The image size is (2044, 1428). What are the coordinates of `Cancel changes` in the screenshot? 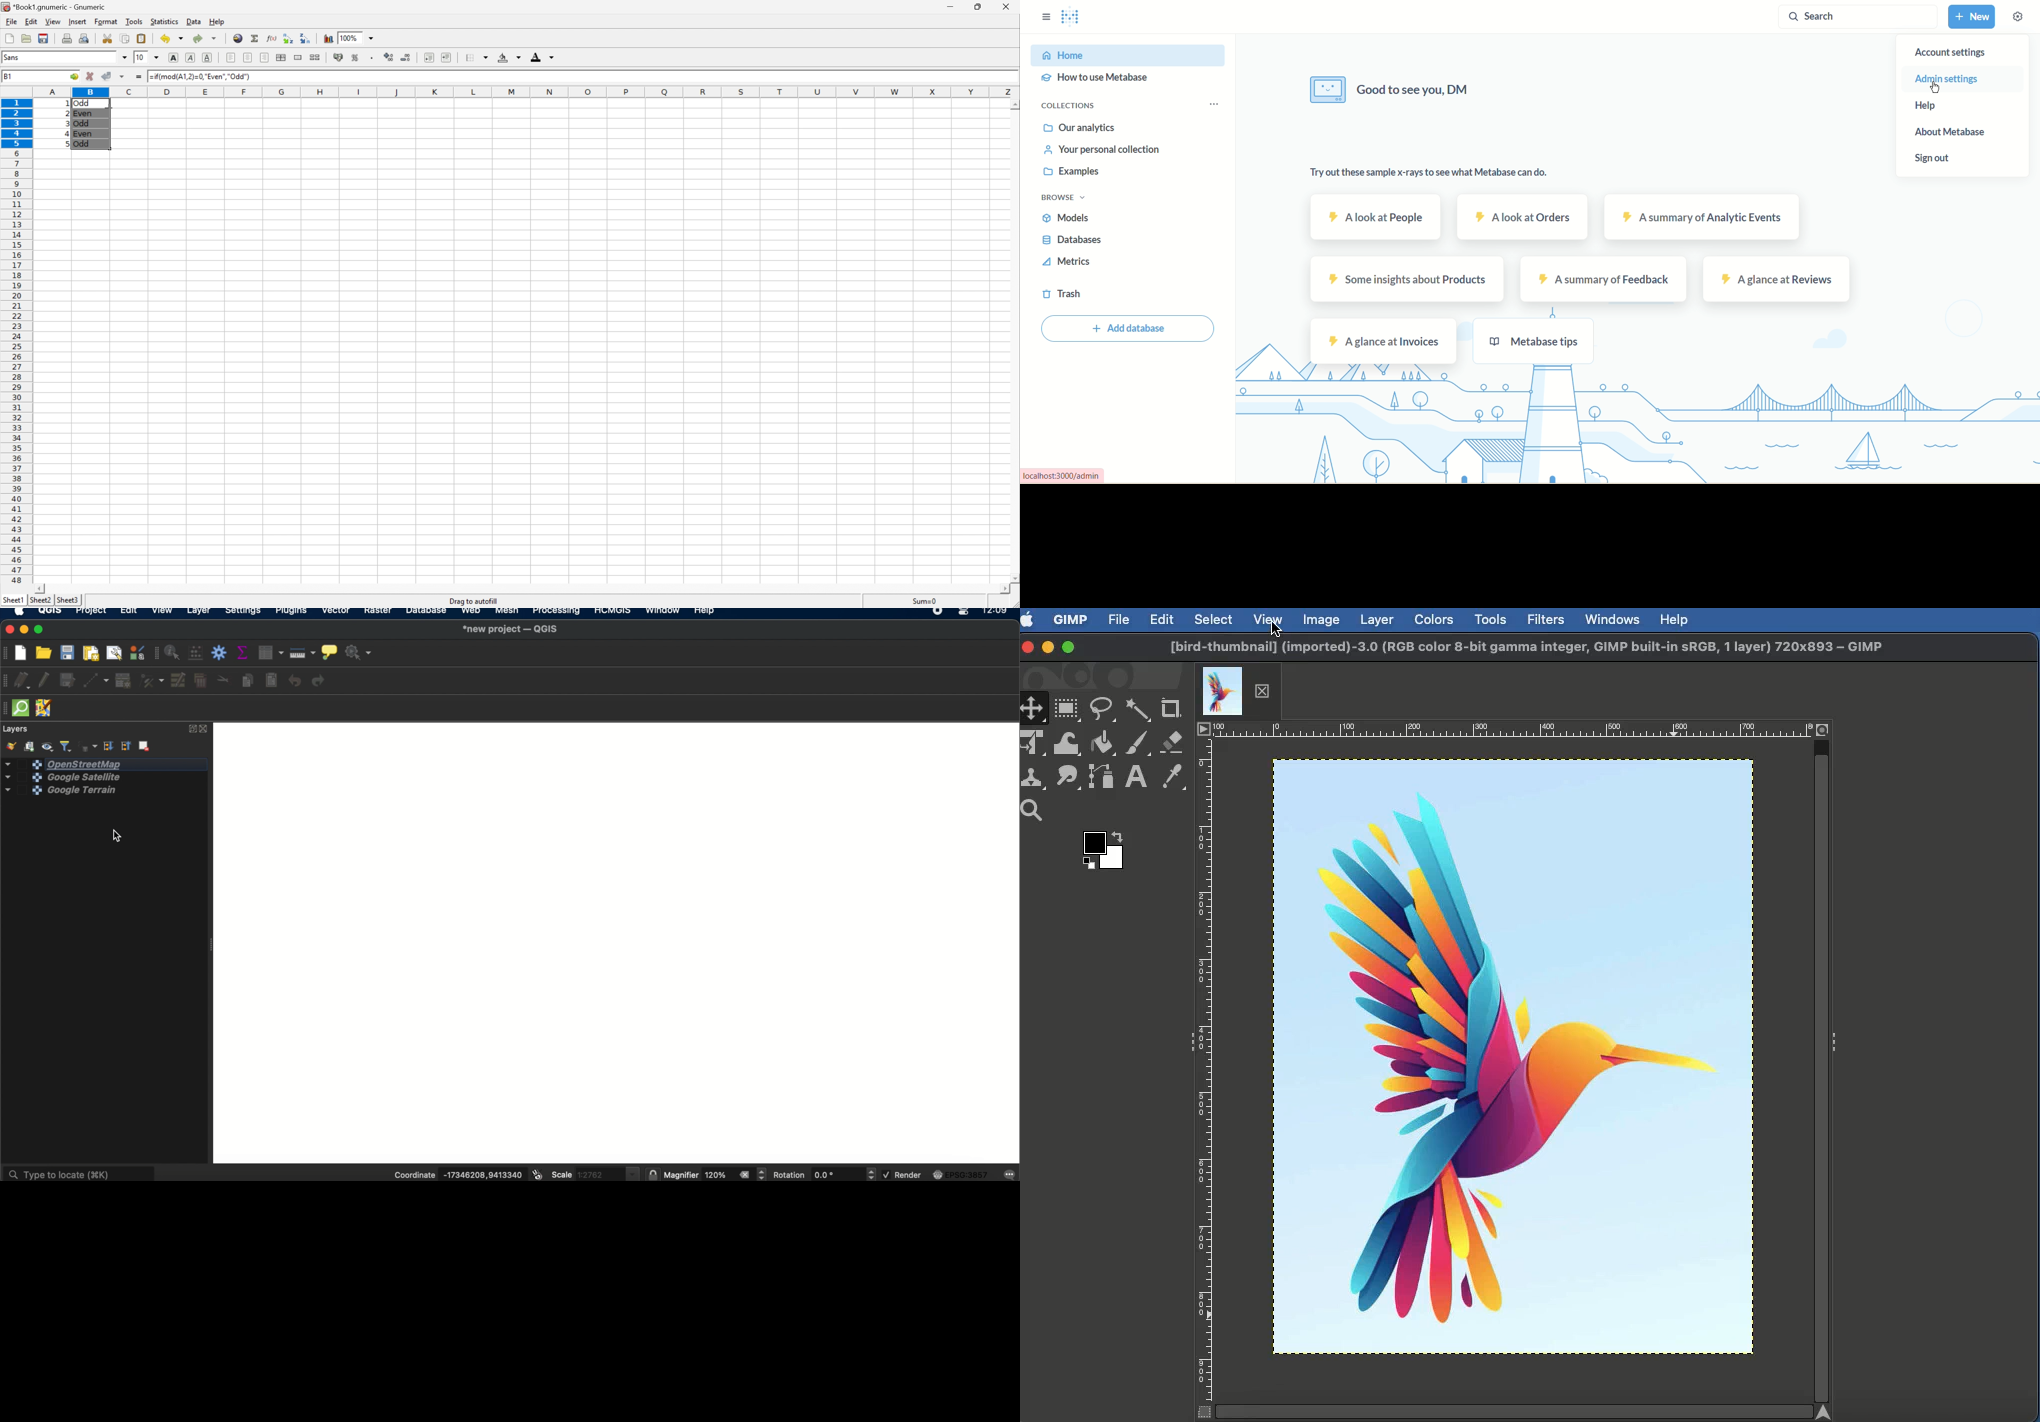 It's located at (88, 76).